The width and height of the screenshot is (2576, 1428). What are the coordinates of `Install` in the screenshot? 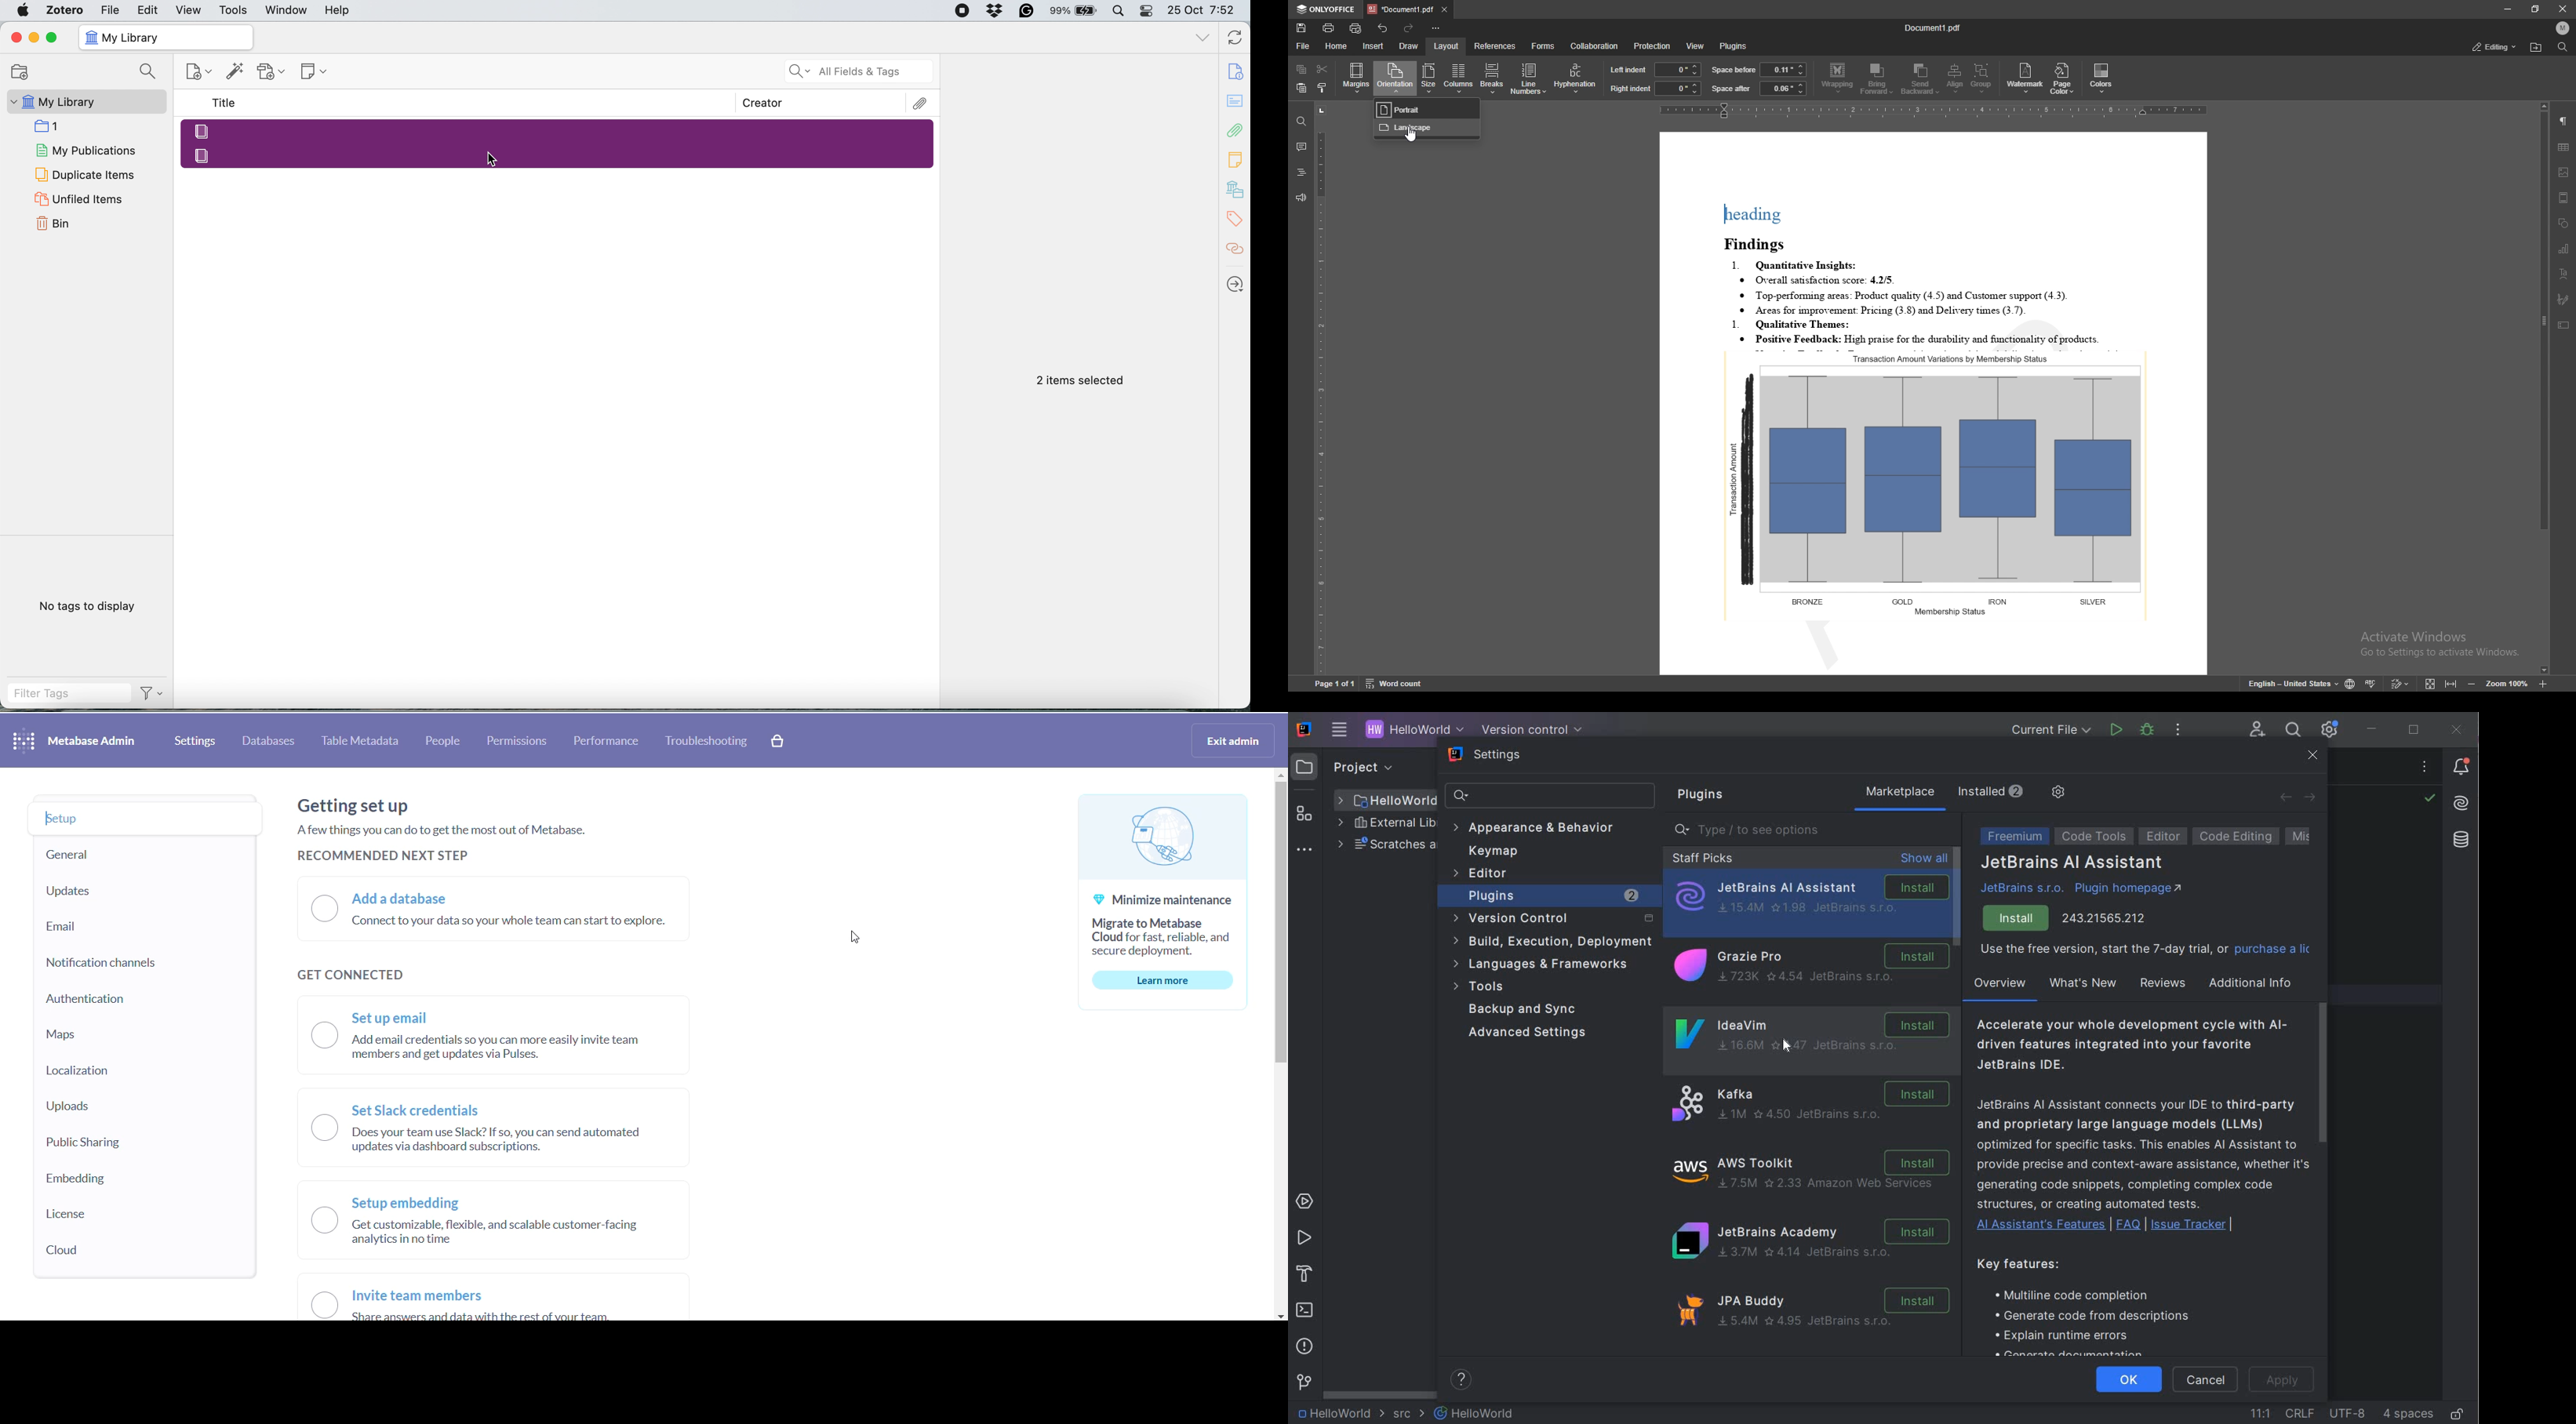 It's located at (2017, 919).